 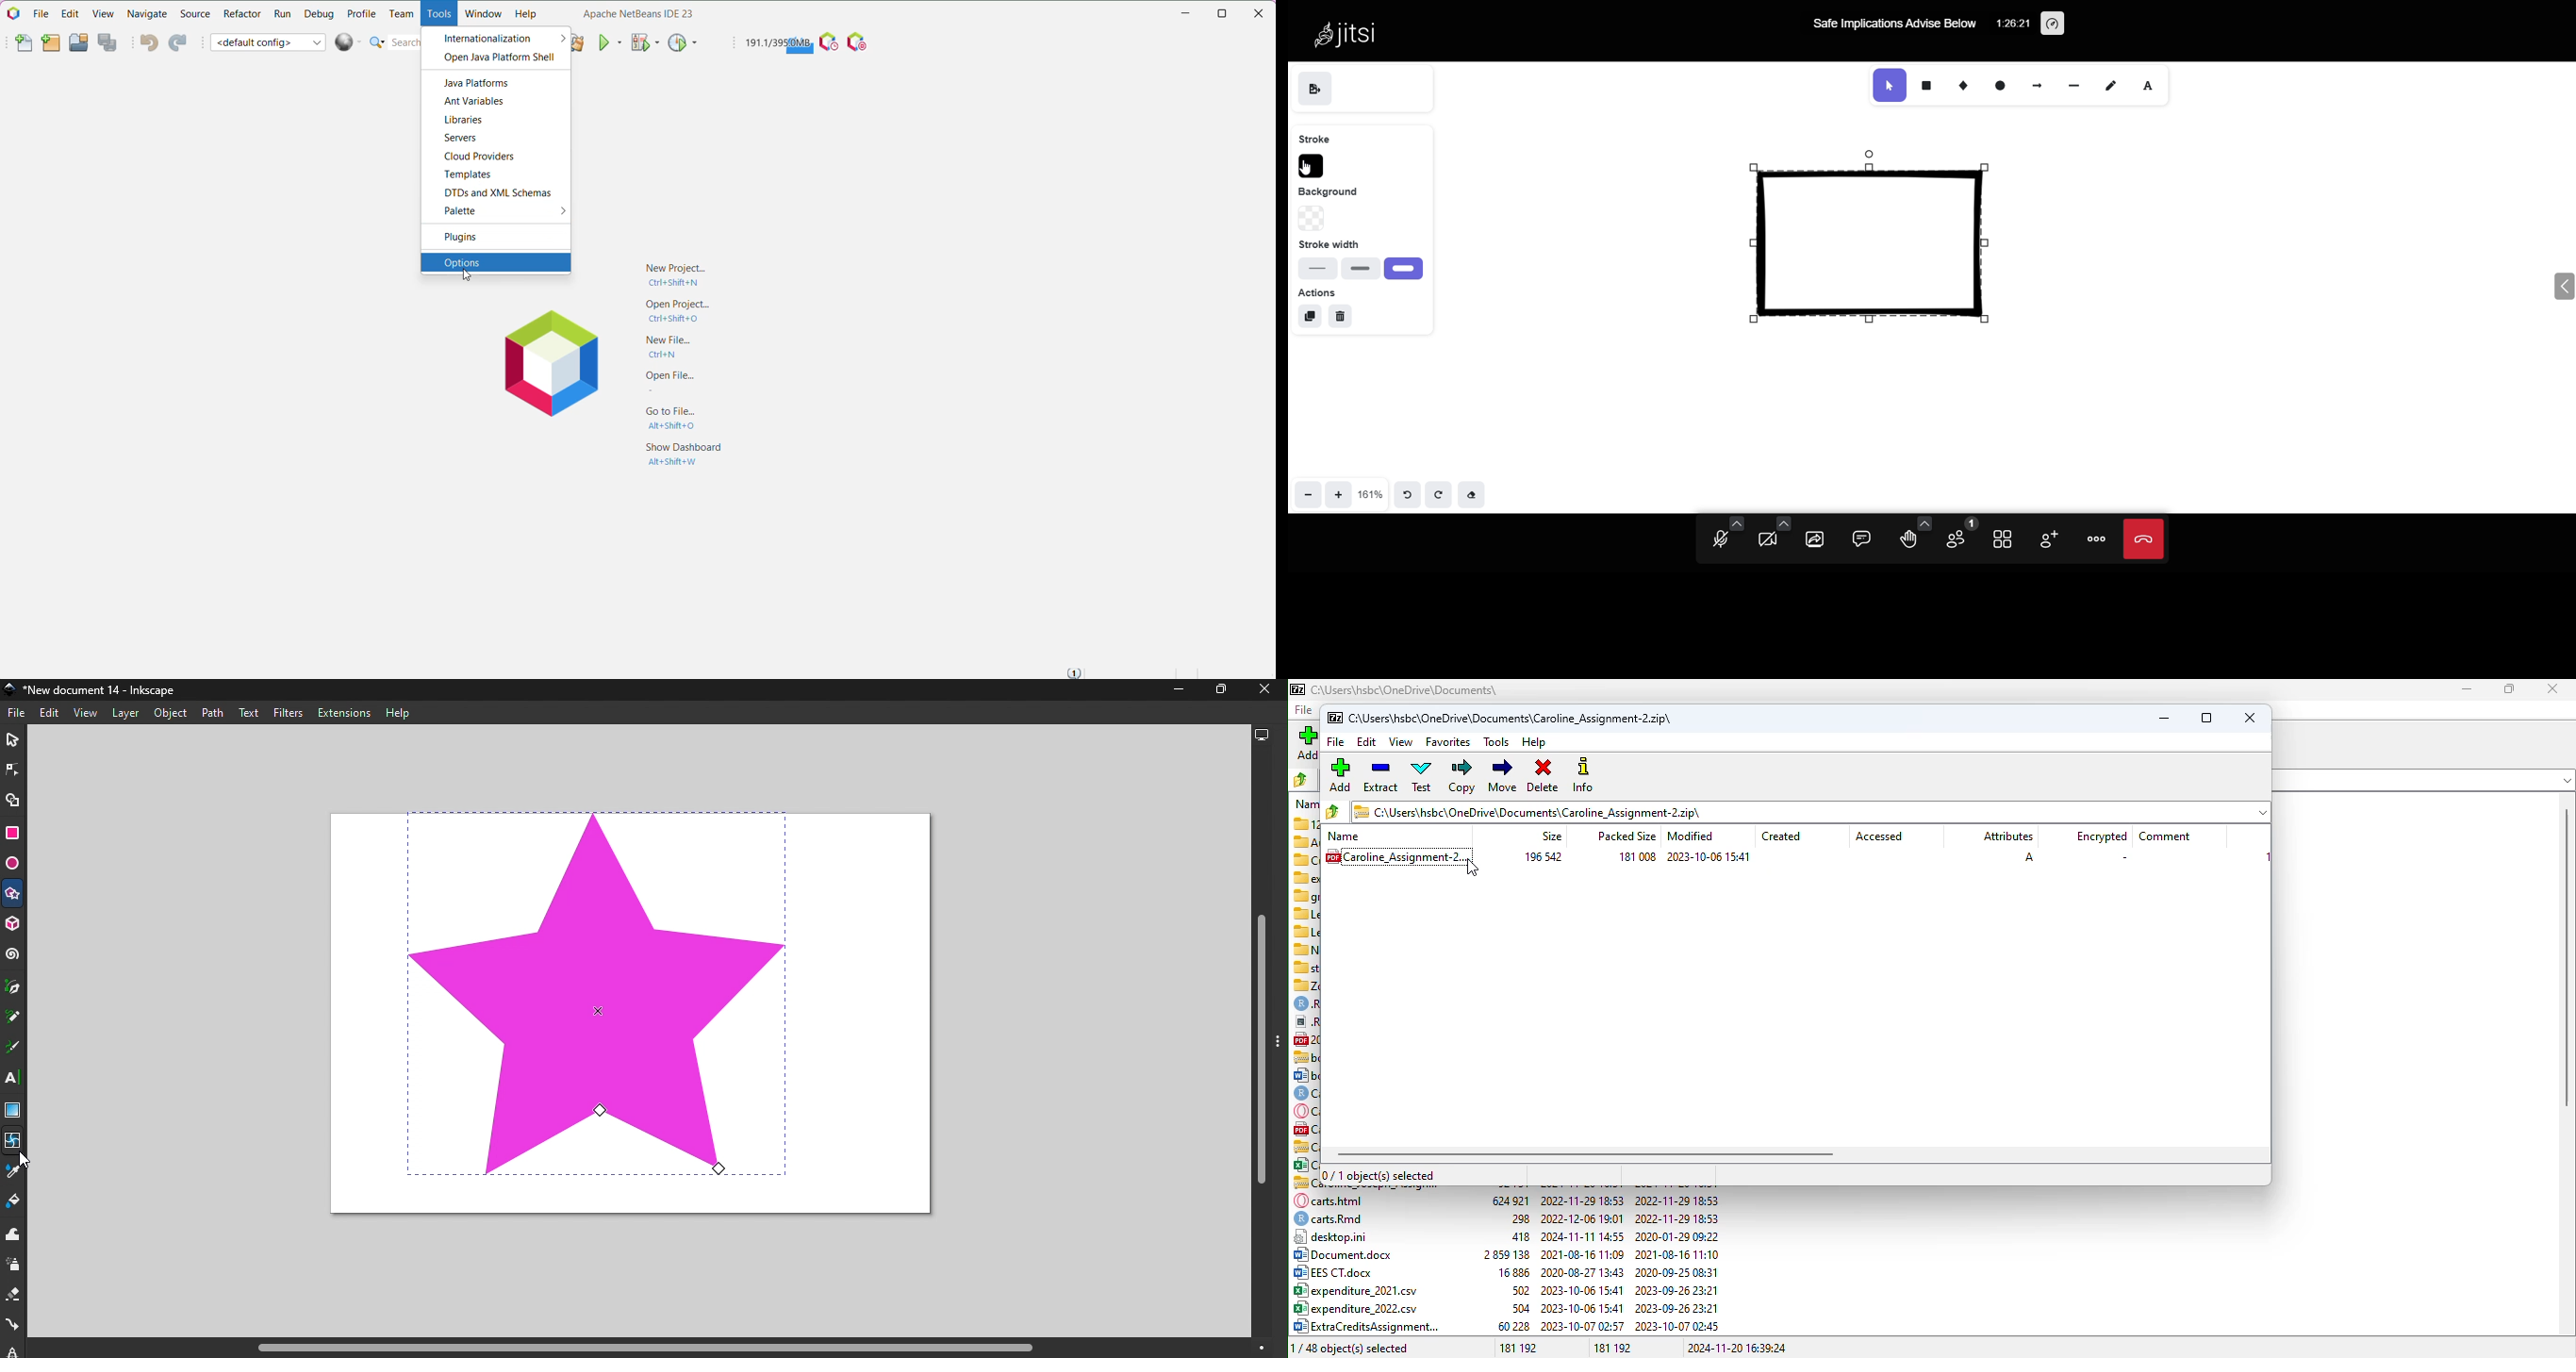 What do you see at coordinates (1340, 314) in the screenshot?
I see `delete` at bounding box center [1340, 314].